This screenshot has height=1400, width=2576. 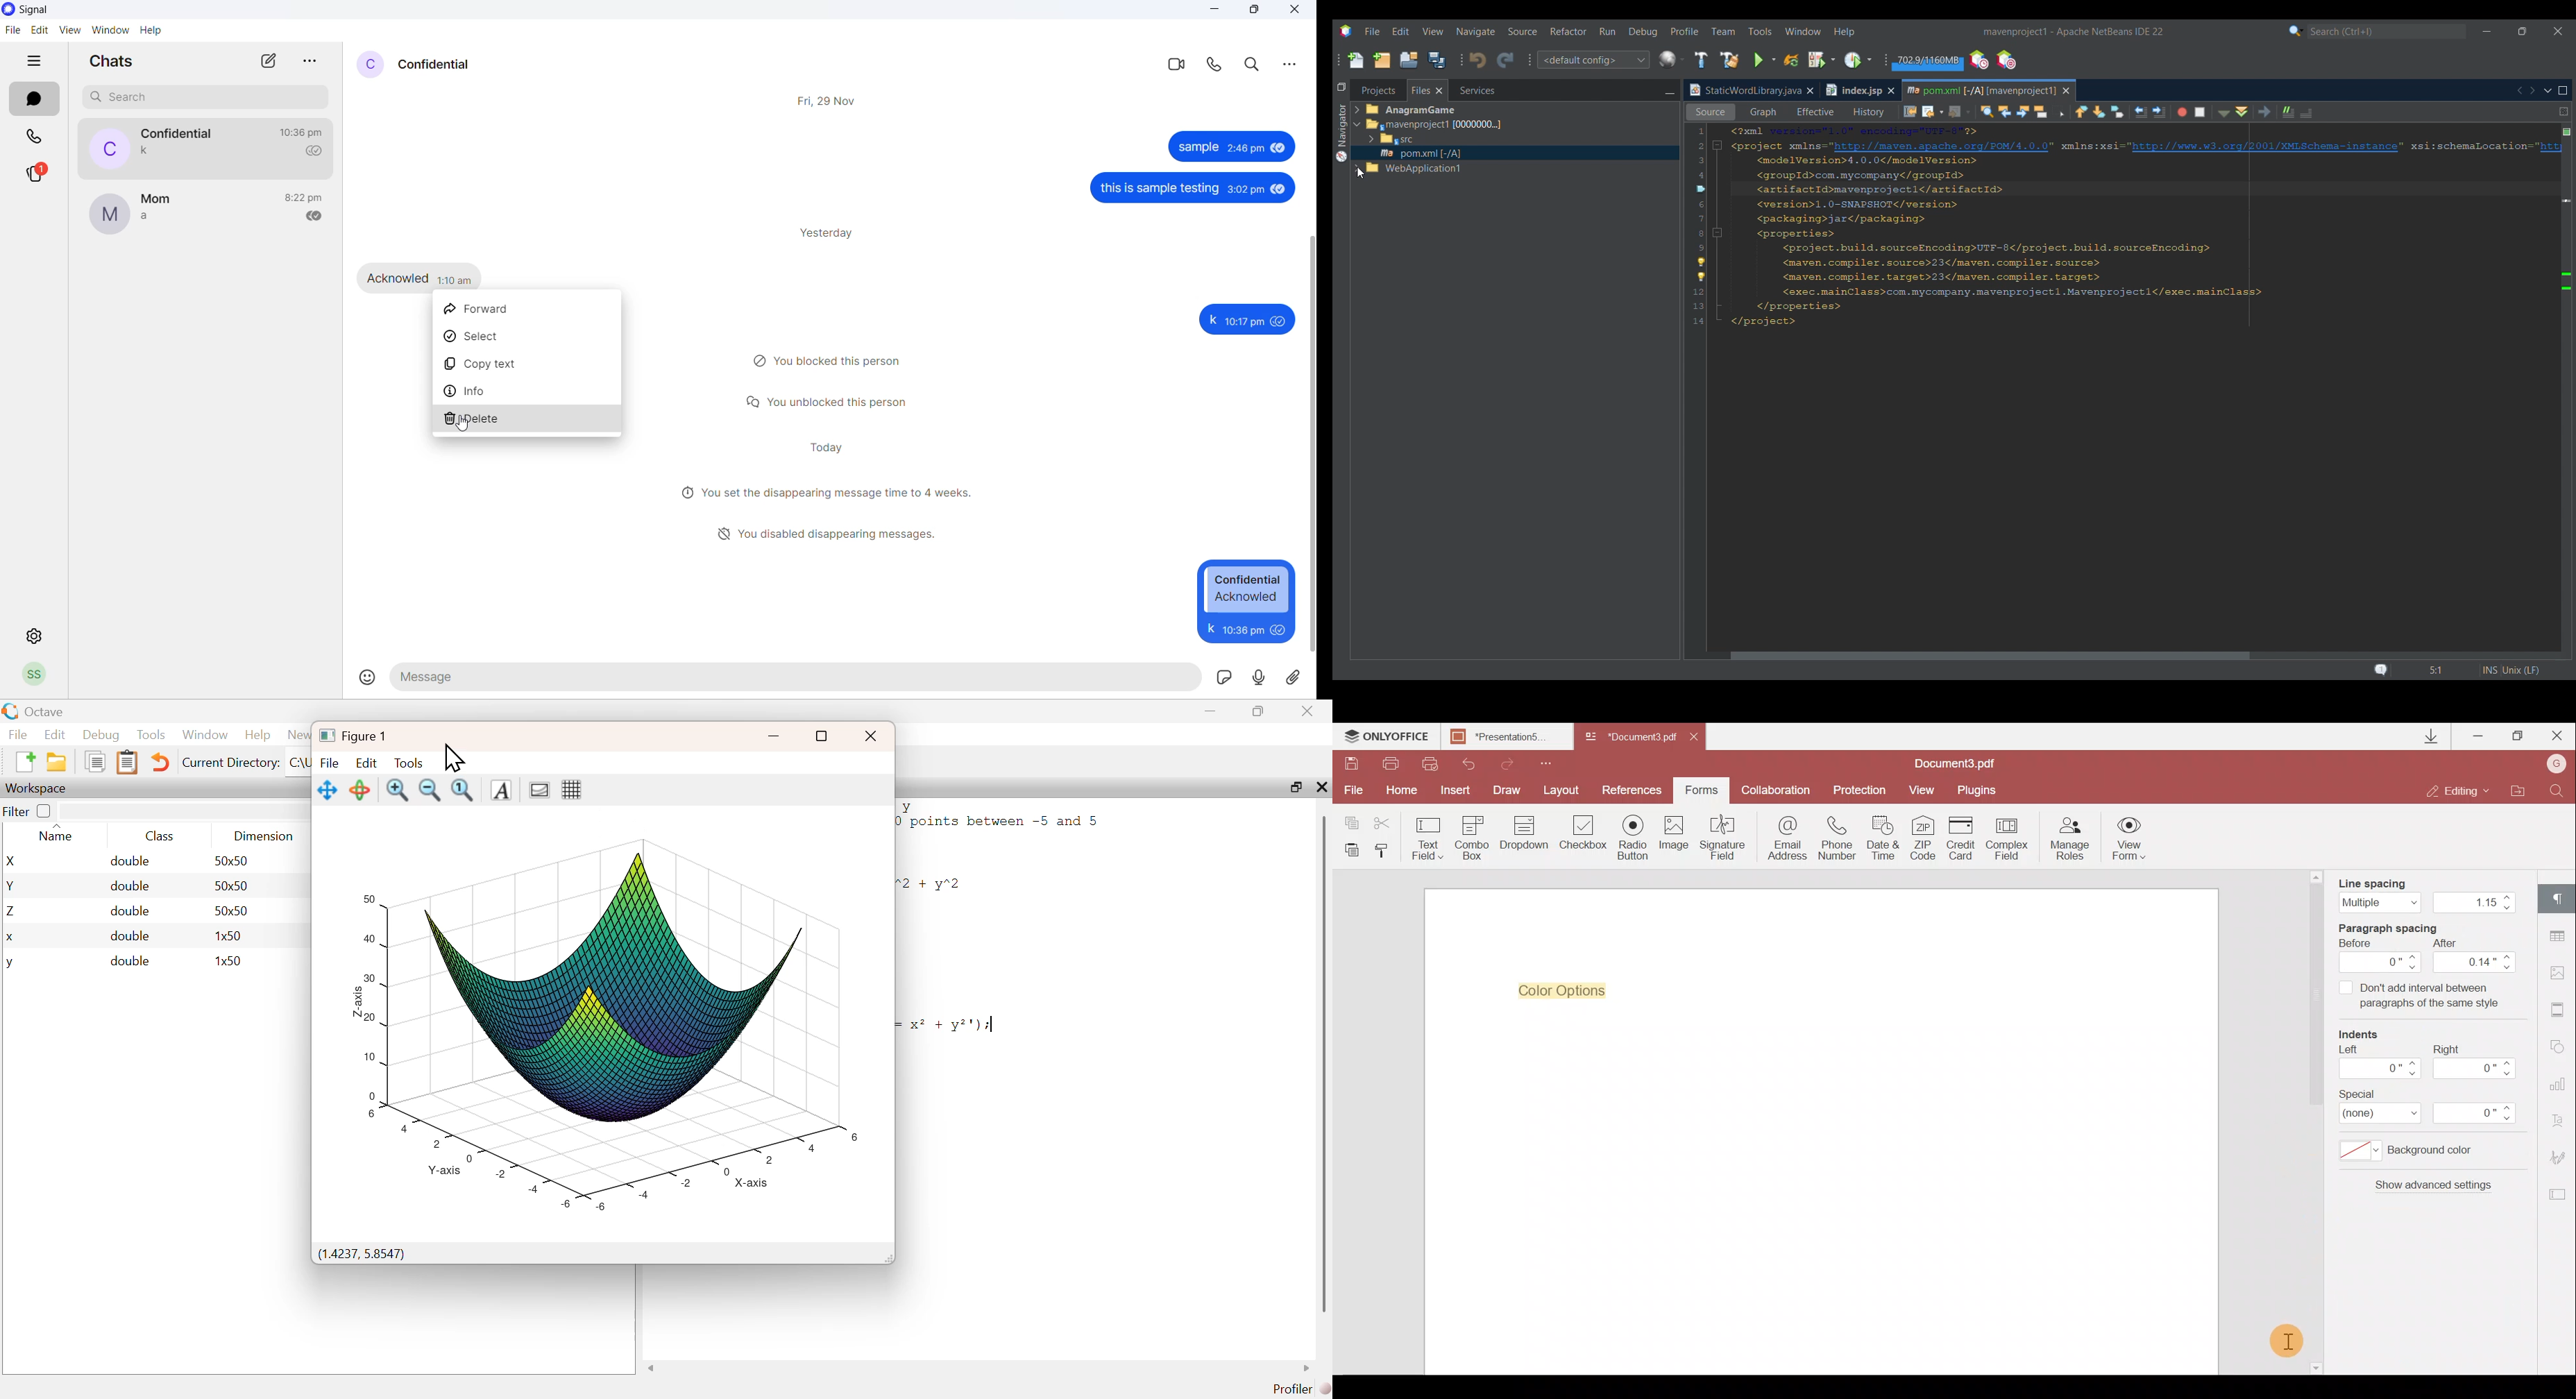 I want to click on minimize, so click(x=1215, y=12).